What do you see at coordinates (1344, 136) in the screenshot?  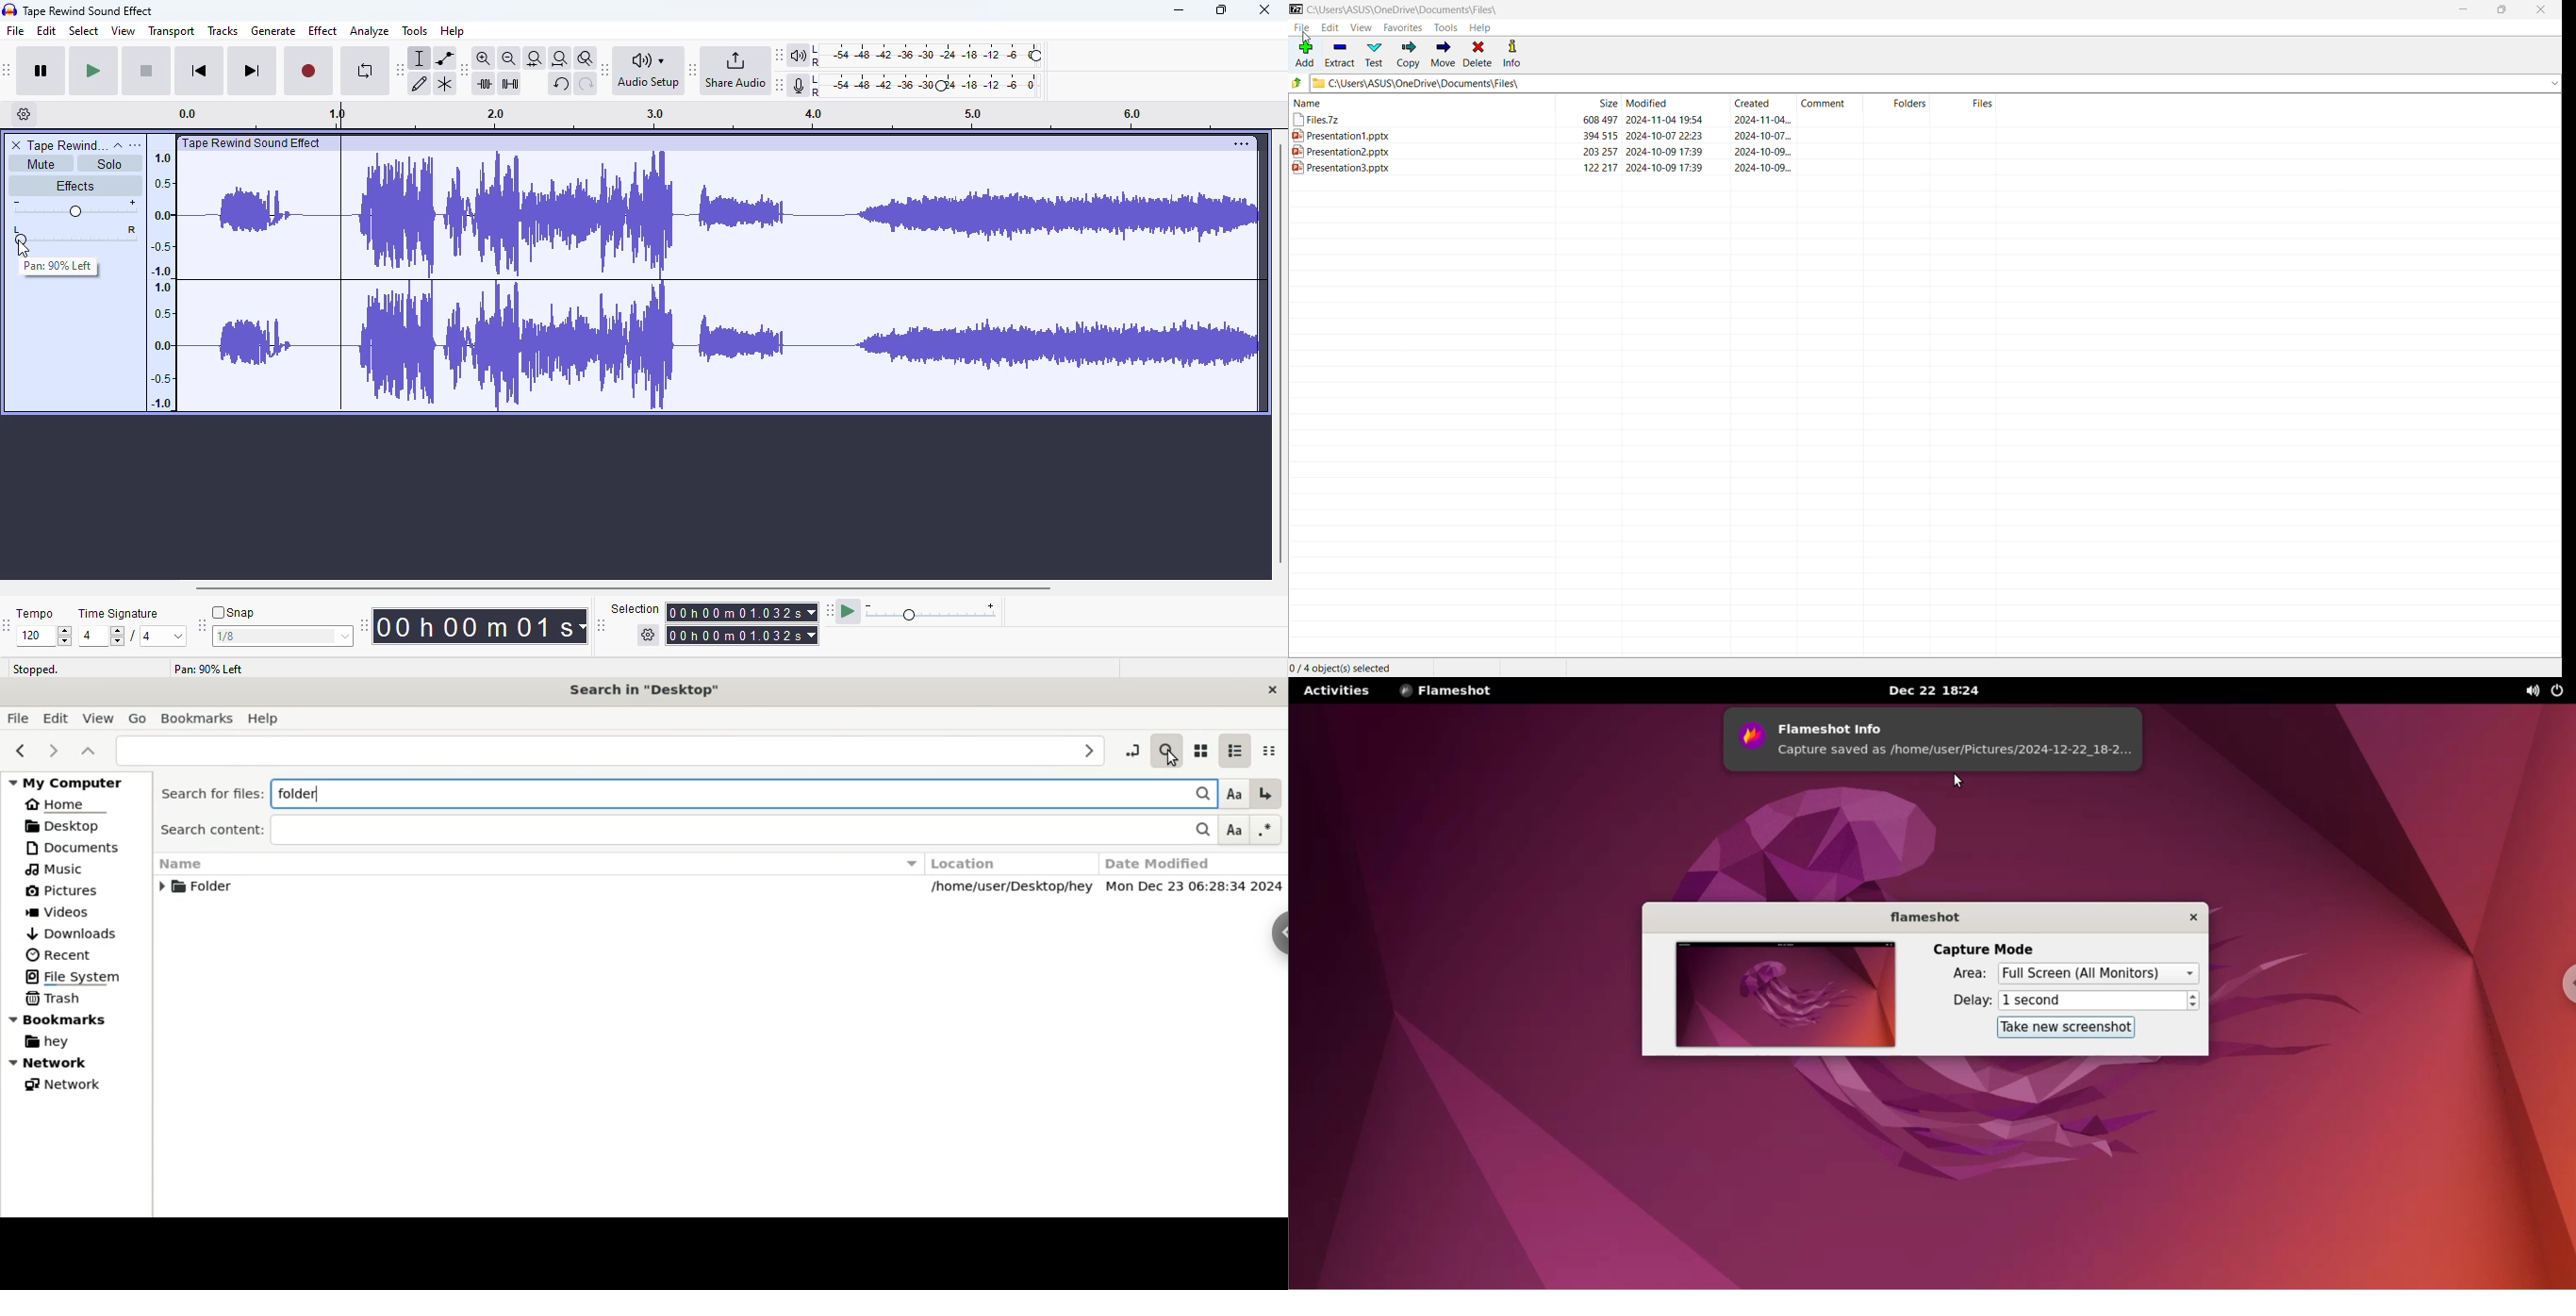 I see `3%) Presentation 1.pptx` at bounding box center [1344, 136].